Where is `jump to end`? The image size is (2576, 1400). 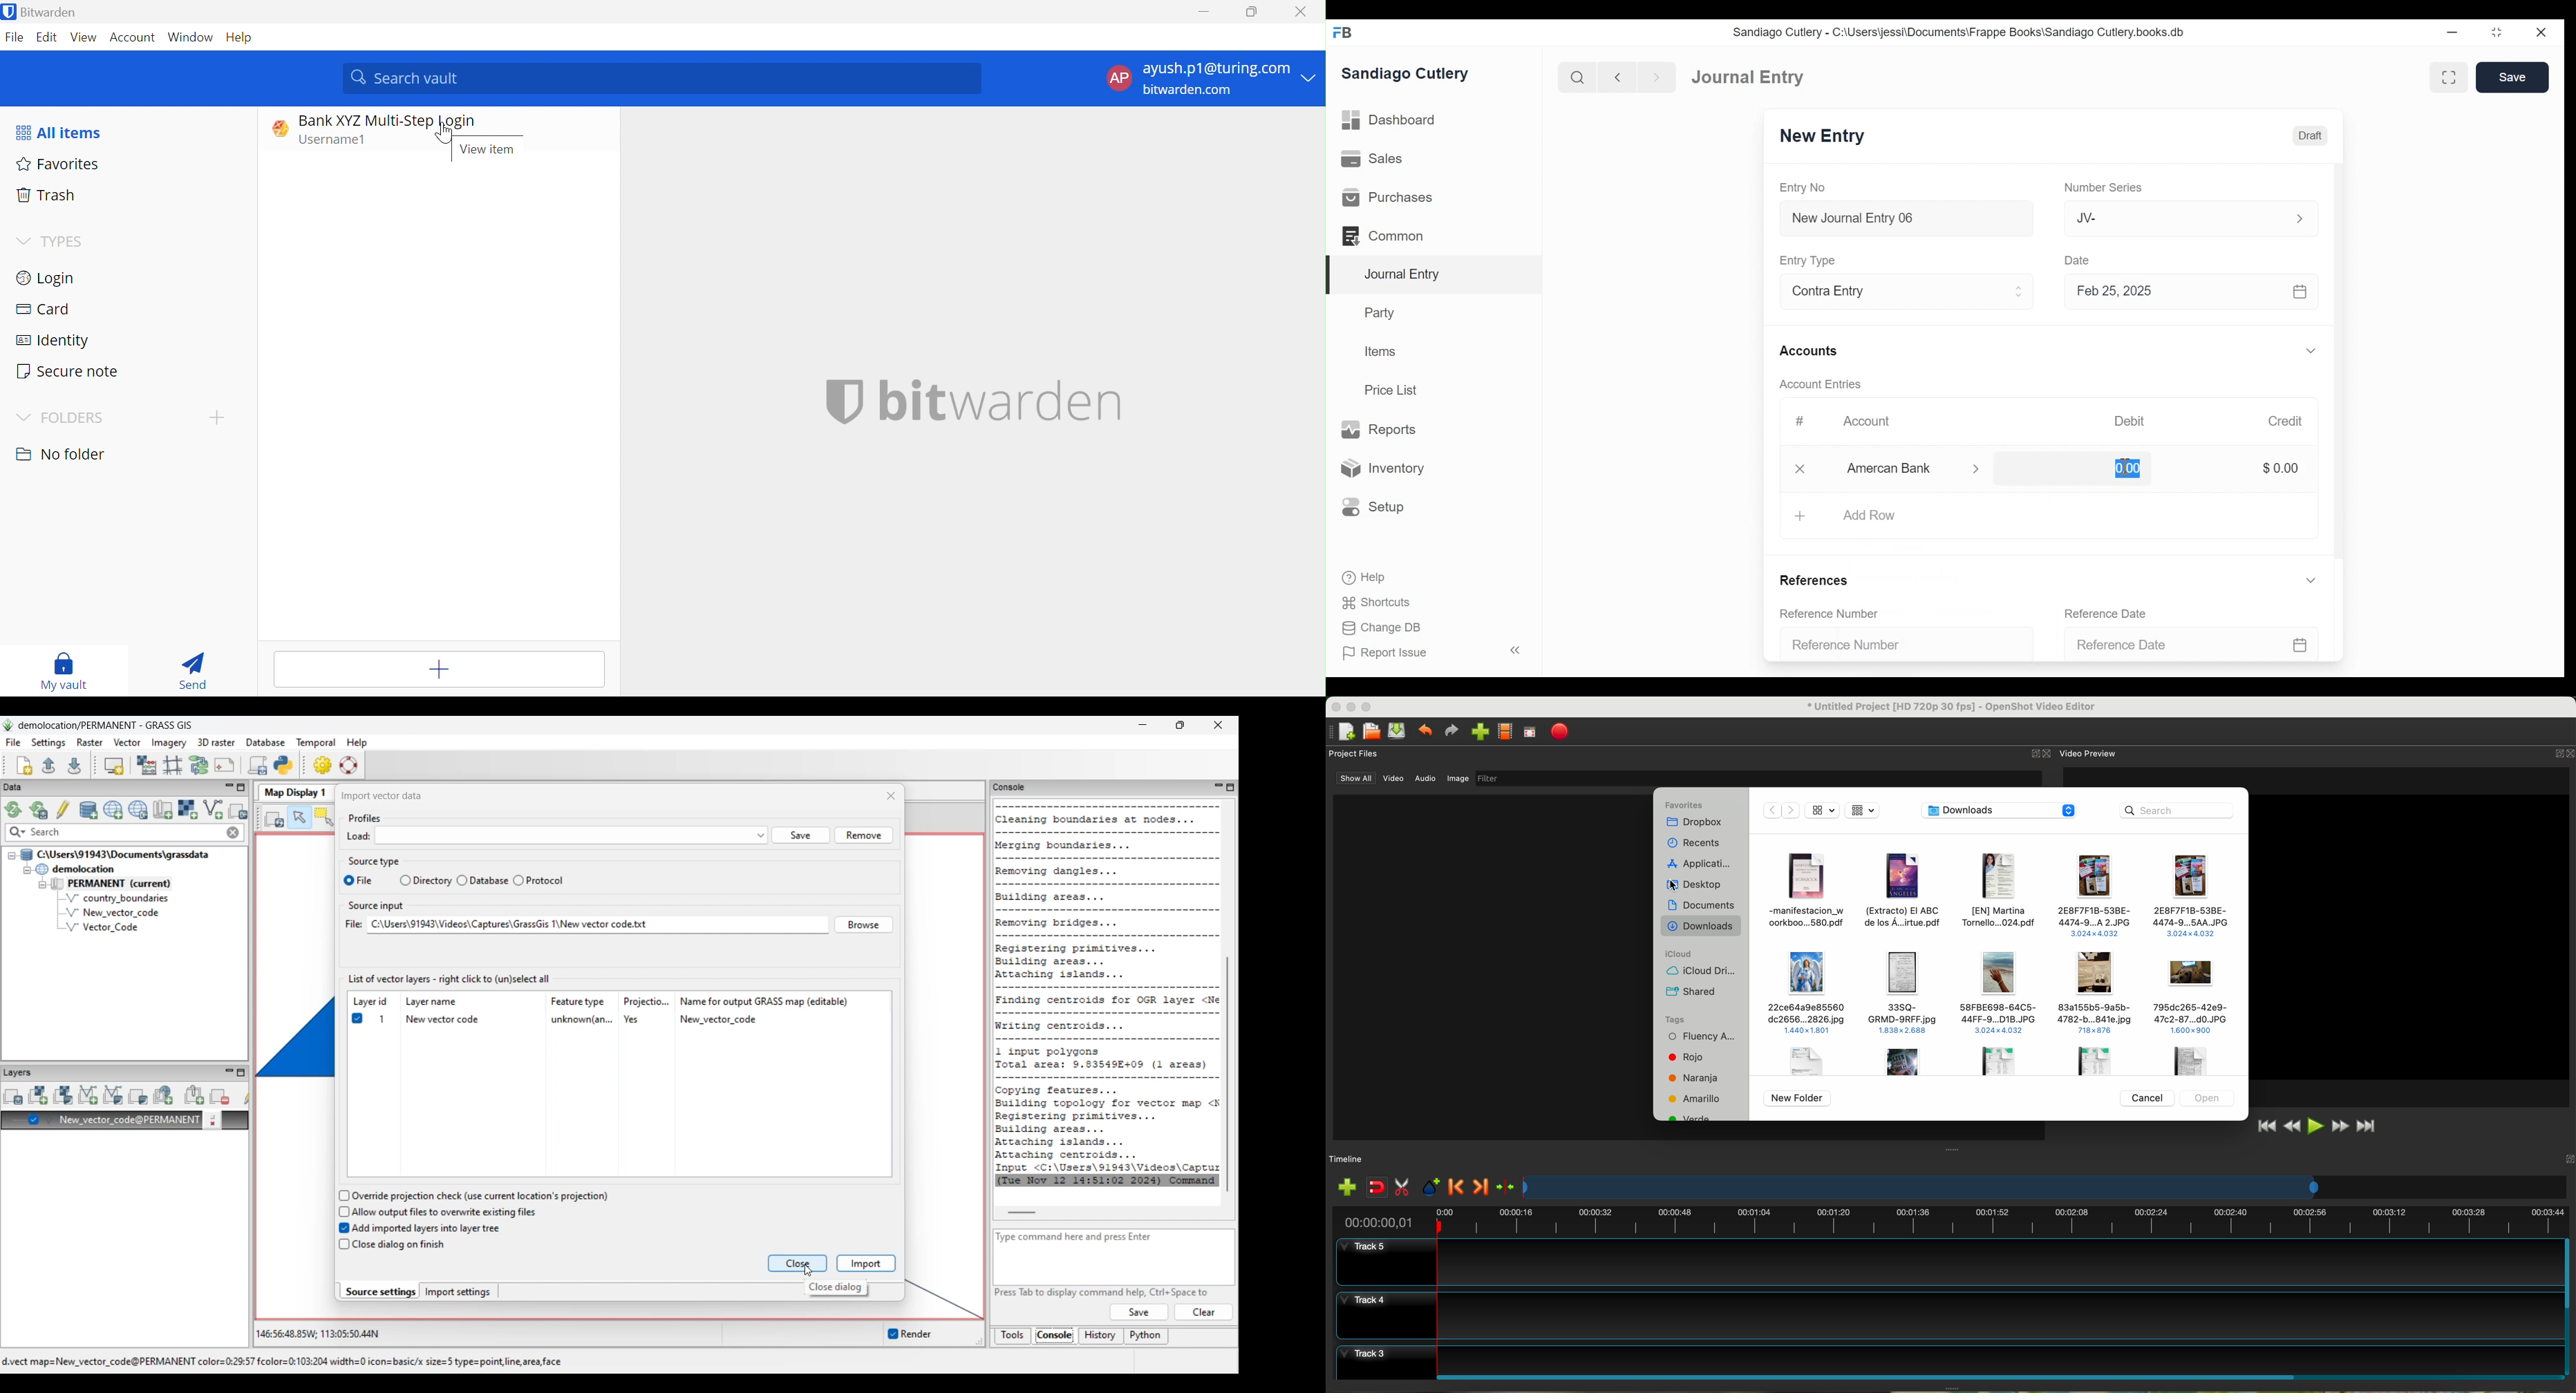
jump to end is located at coordinates (2367, 1127).